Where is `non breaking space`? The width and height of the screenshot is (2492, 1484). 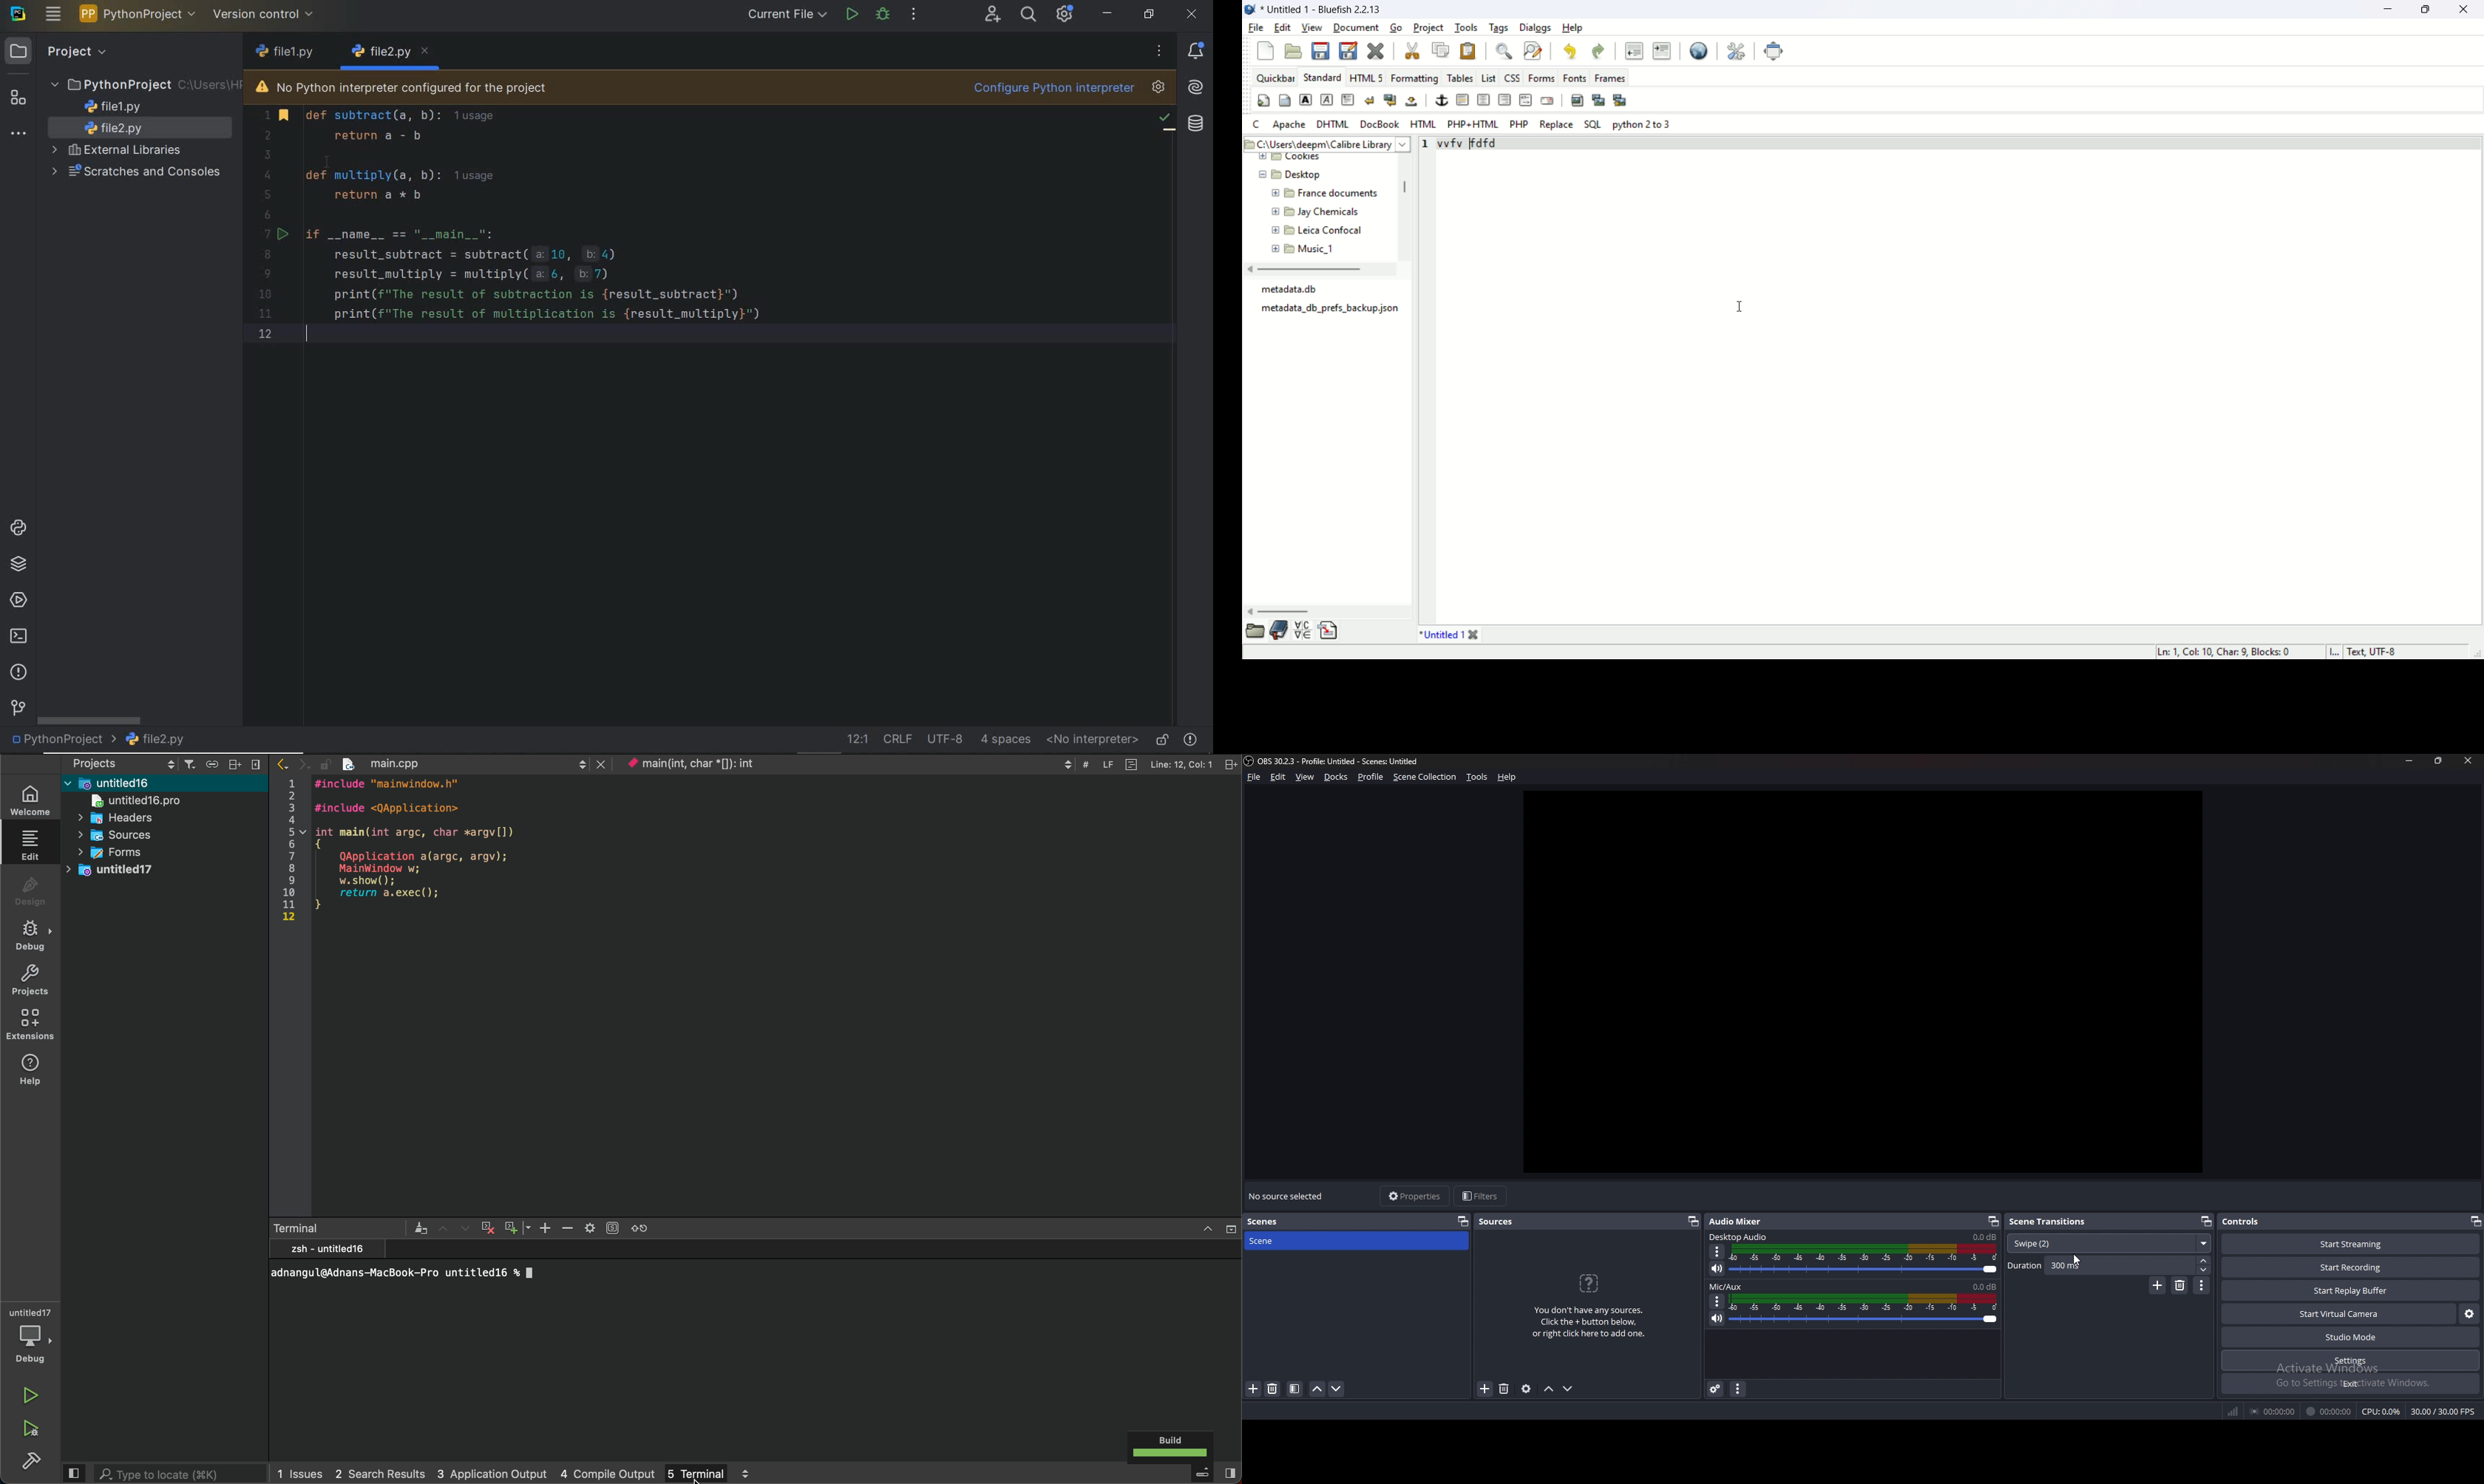
non breaking space is located at coordinates (1411, 102).